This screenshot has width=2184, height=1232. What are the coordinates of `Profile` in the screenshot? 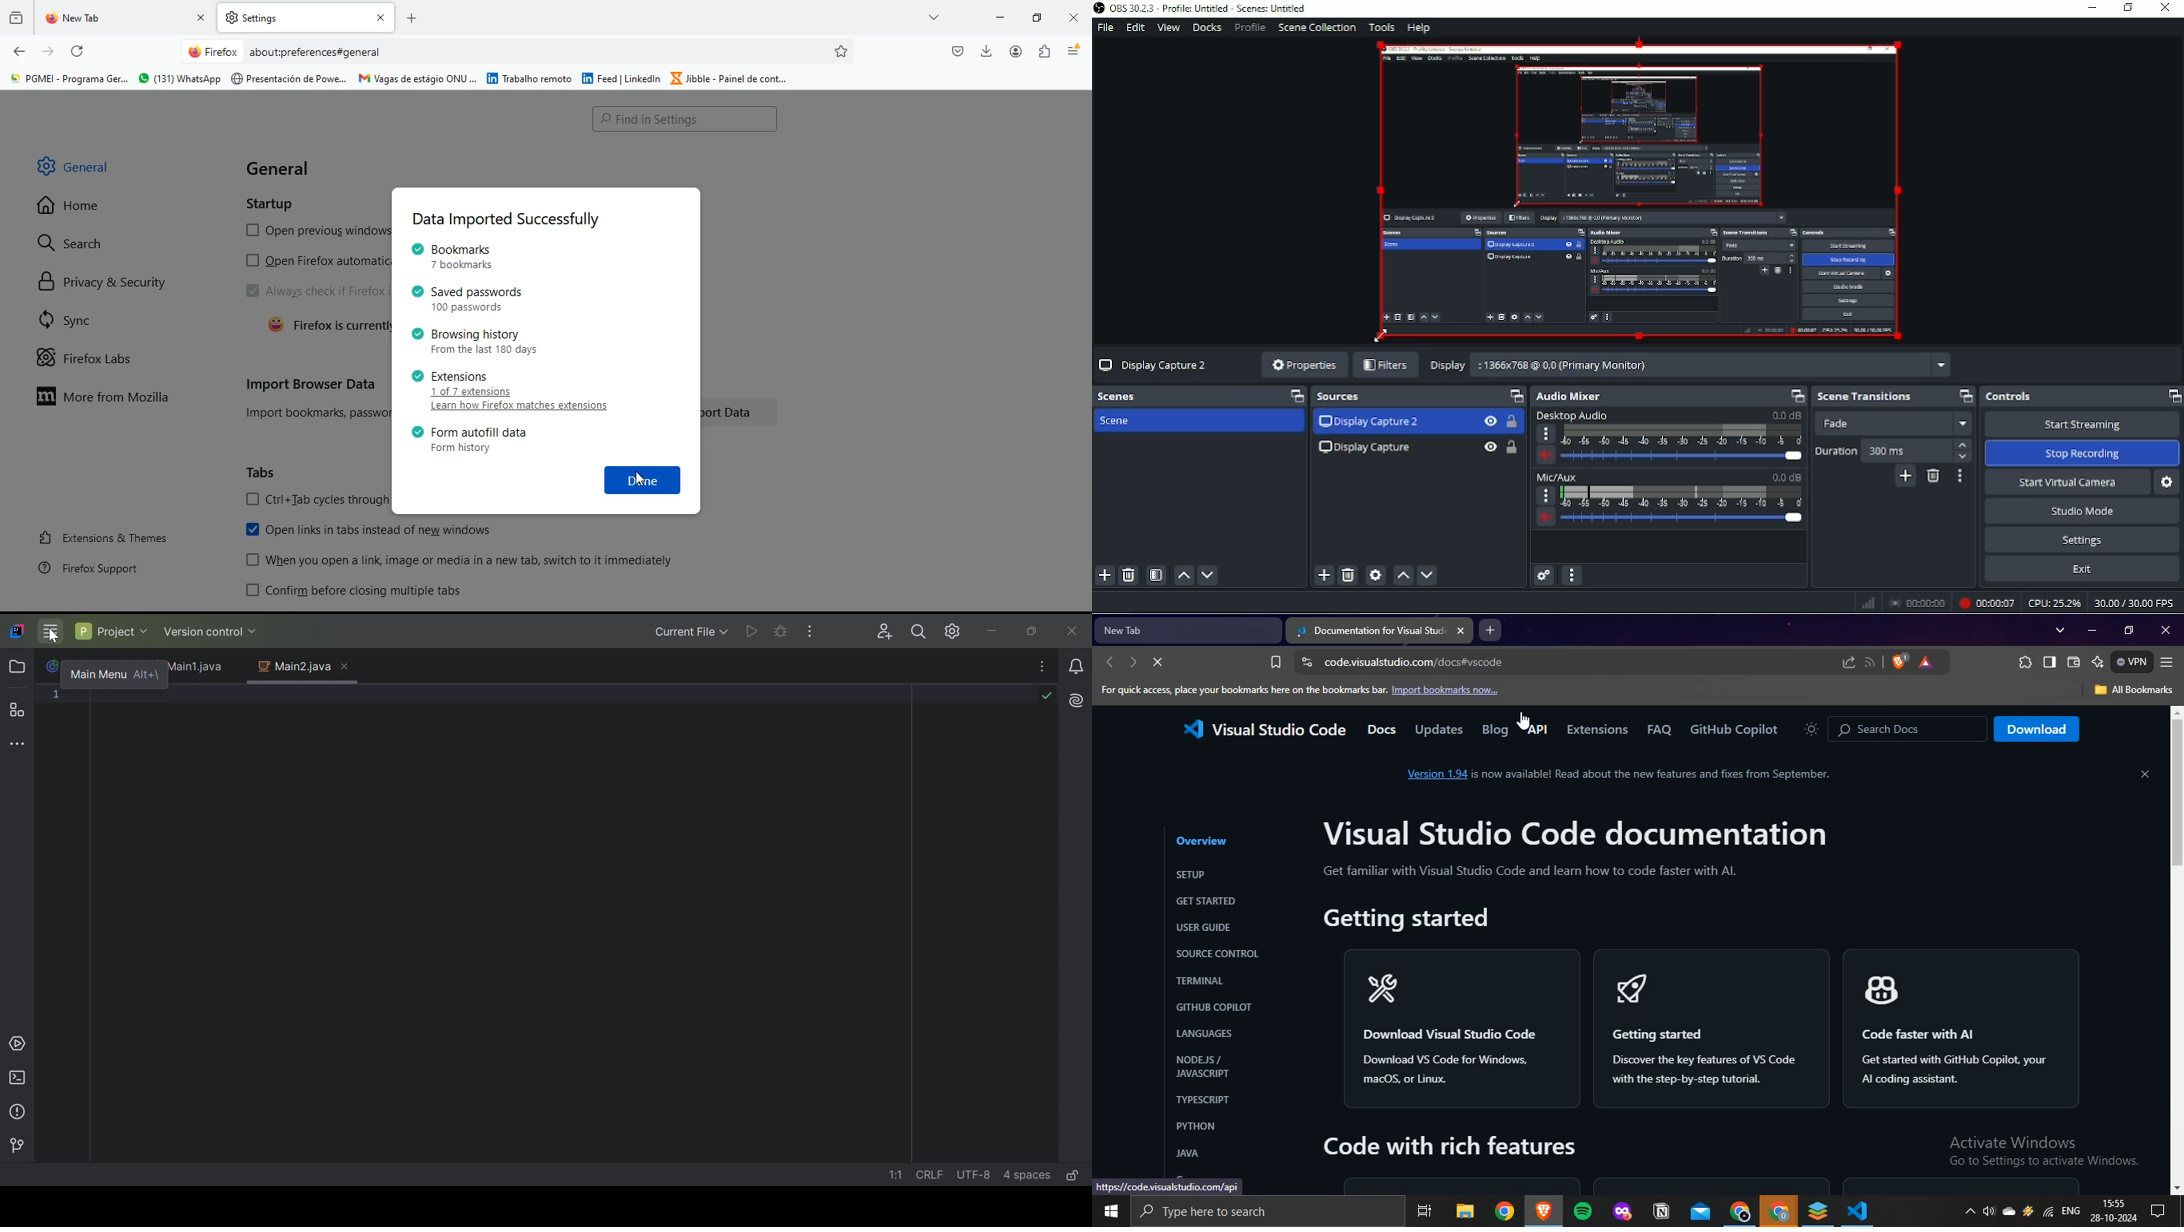 It's located at (1250, 29).